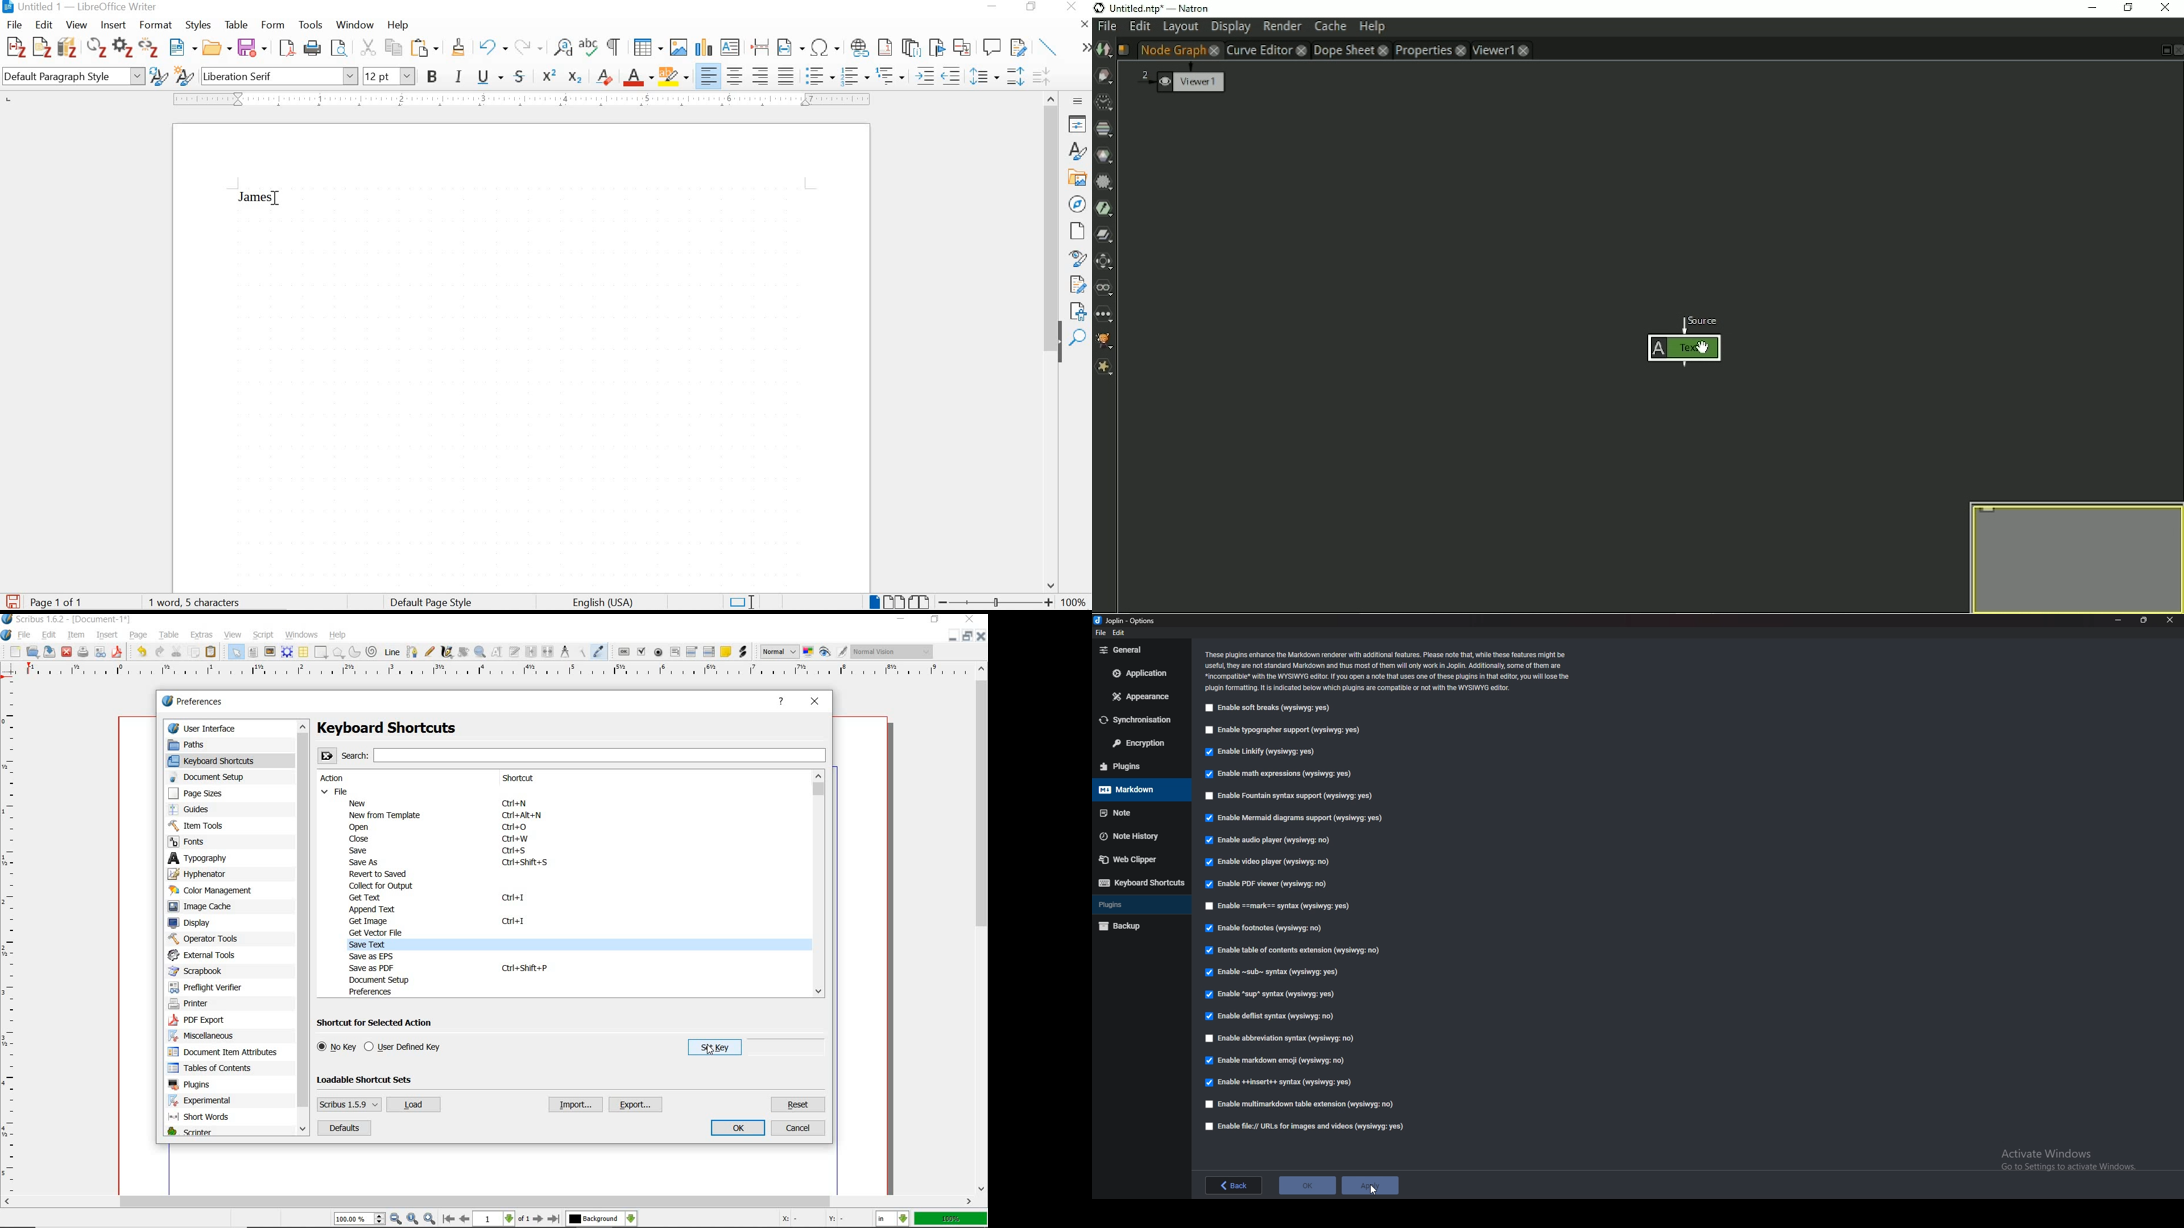 The width and height of the screenshot is (2184, 1232). What do you see at coordinates (270, 653) in the screenshot?
I see `image frame` at bounding box center [270, 653].